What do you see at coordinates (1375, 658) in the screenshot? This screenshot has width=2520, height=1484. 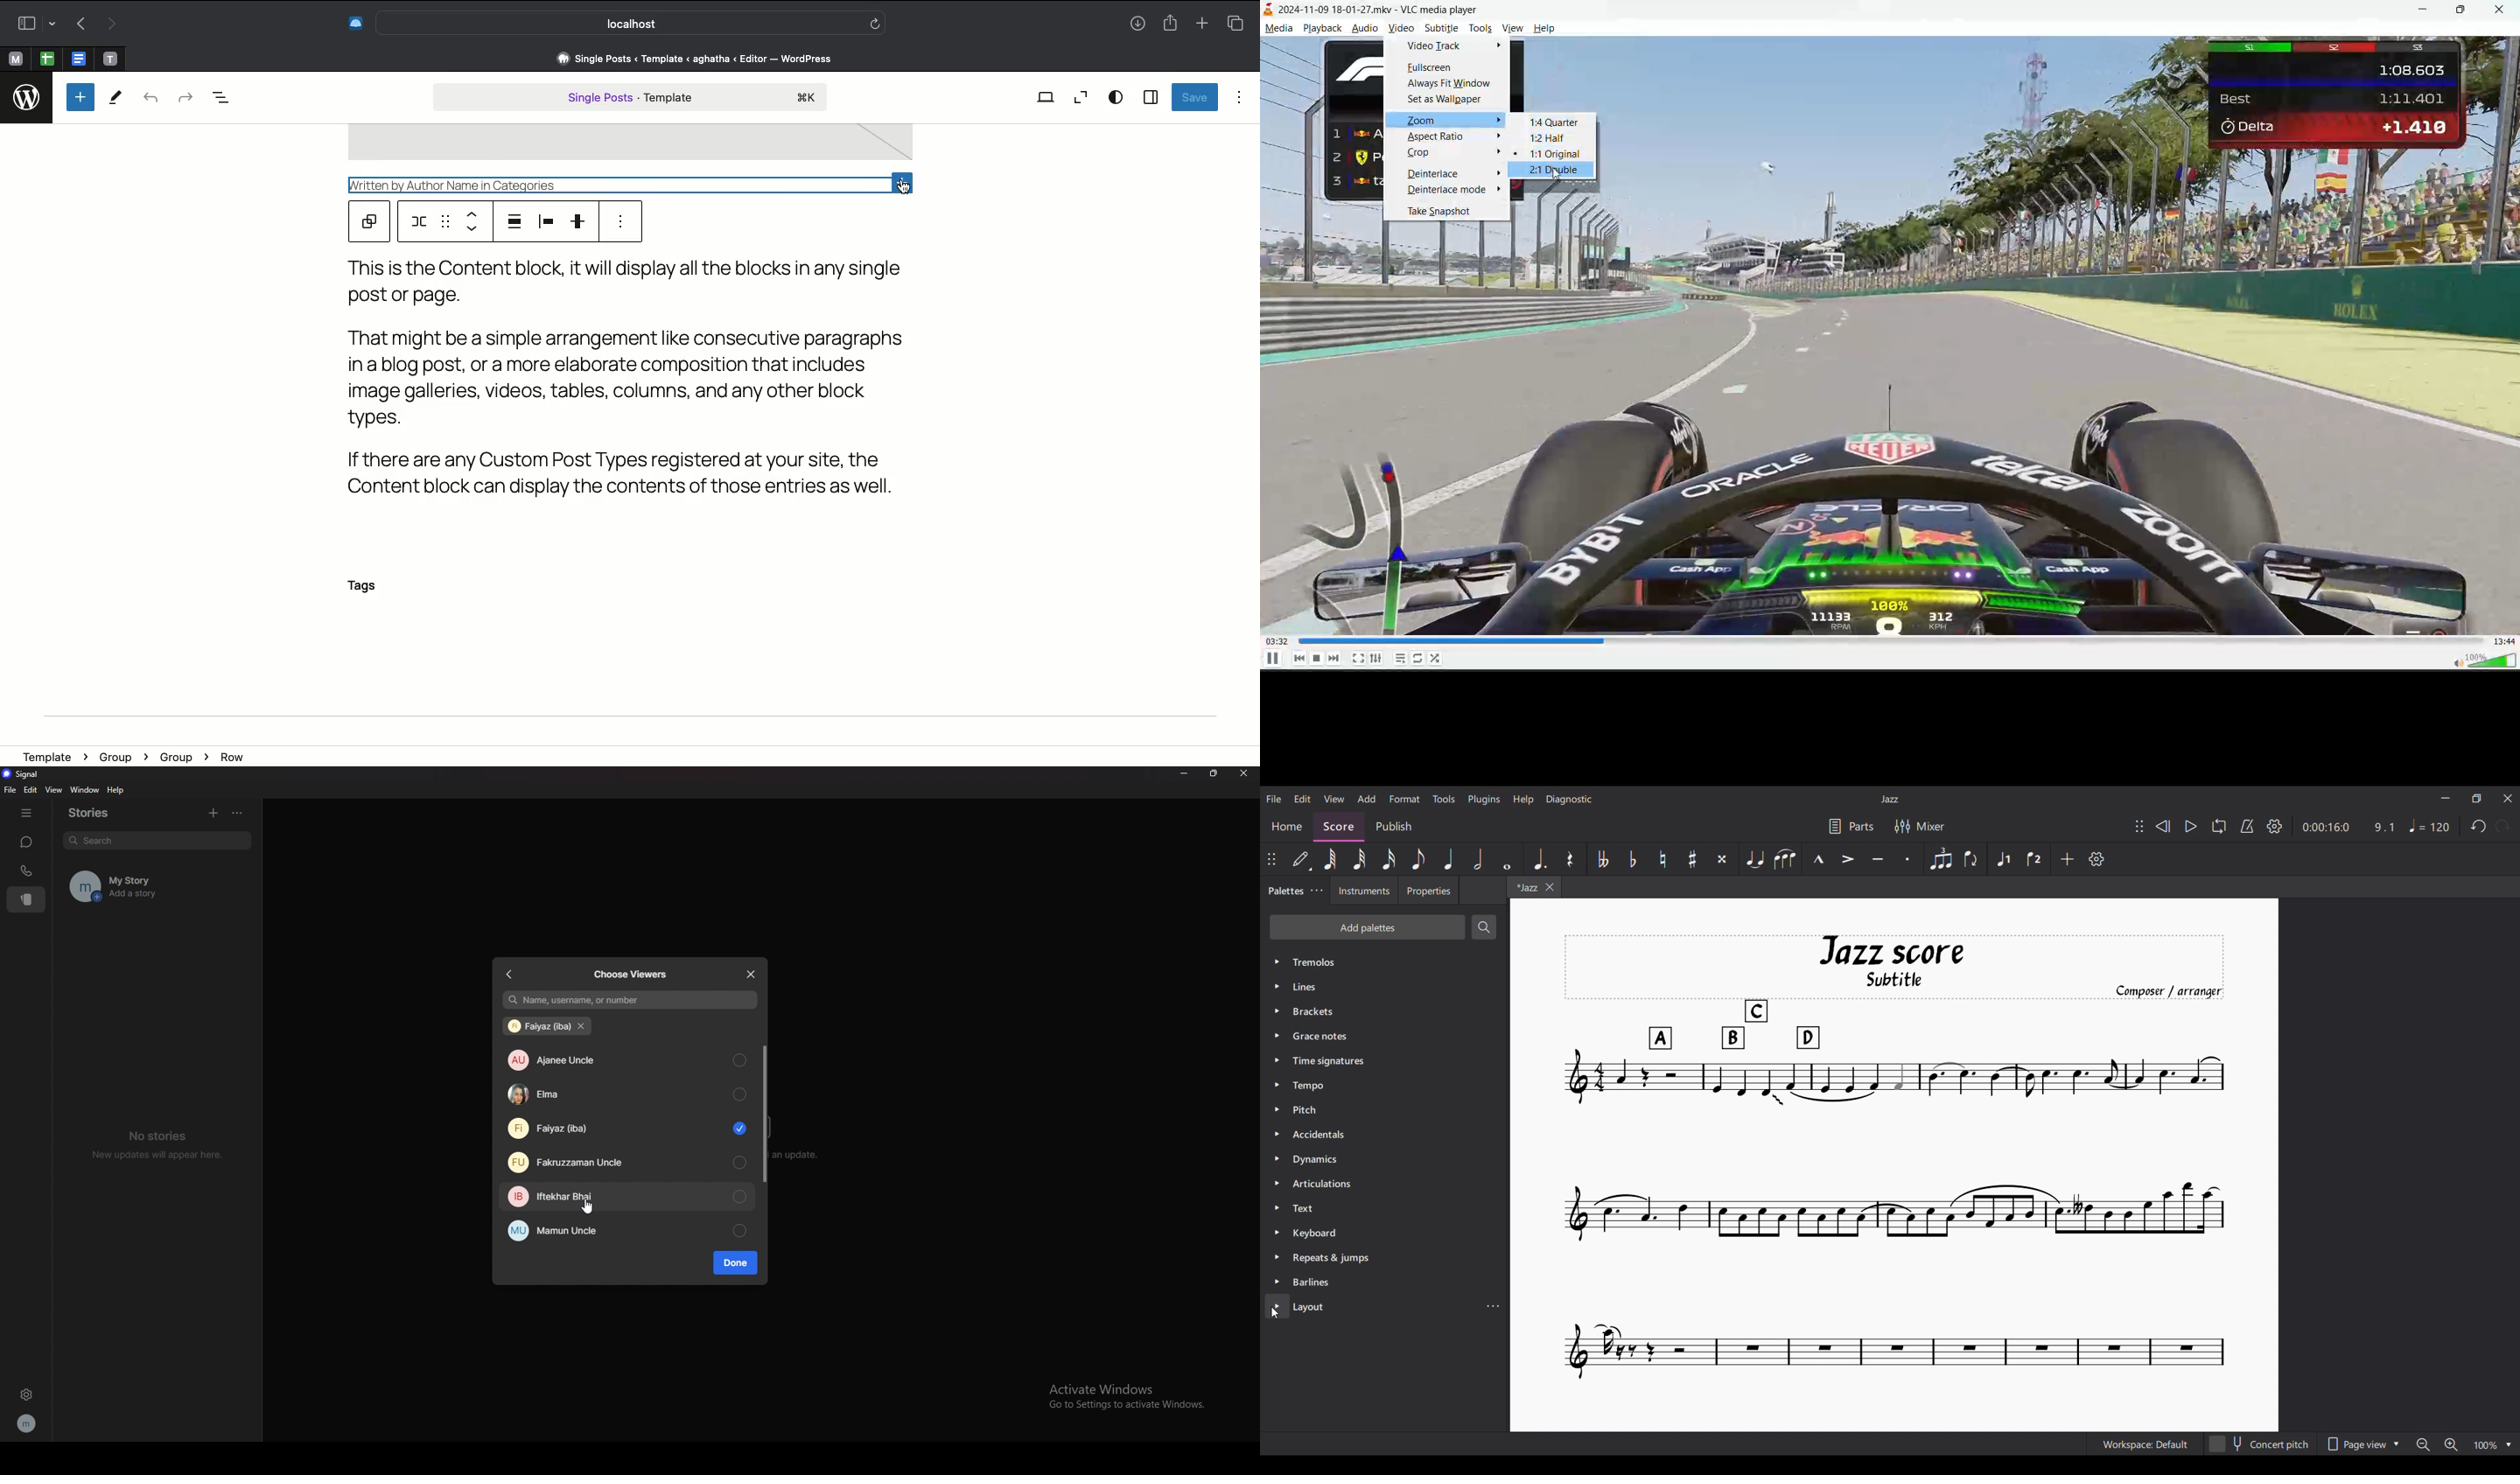 I see `settings` at bounding box center [1375, 658].